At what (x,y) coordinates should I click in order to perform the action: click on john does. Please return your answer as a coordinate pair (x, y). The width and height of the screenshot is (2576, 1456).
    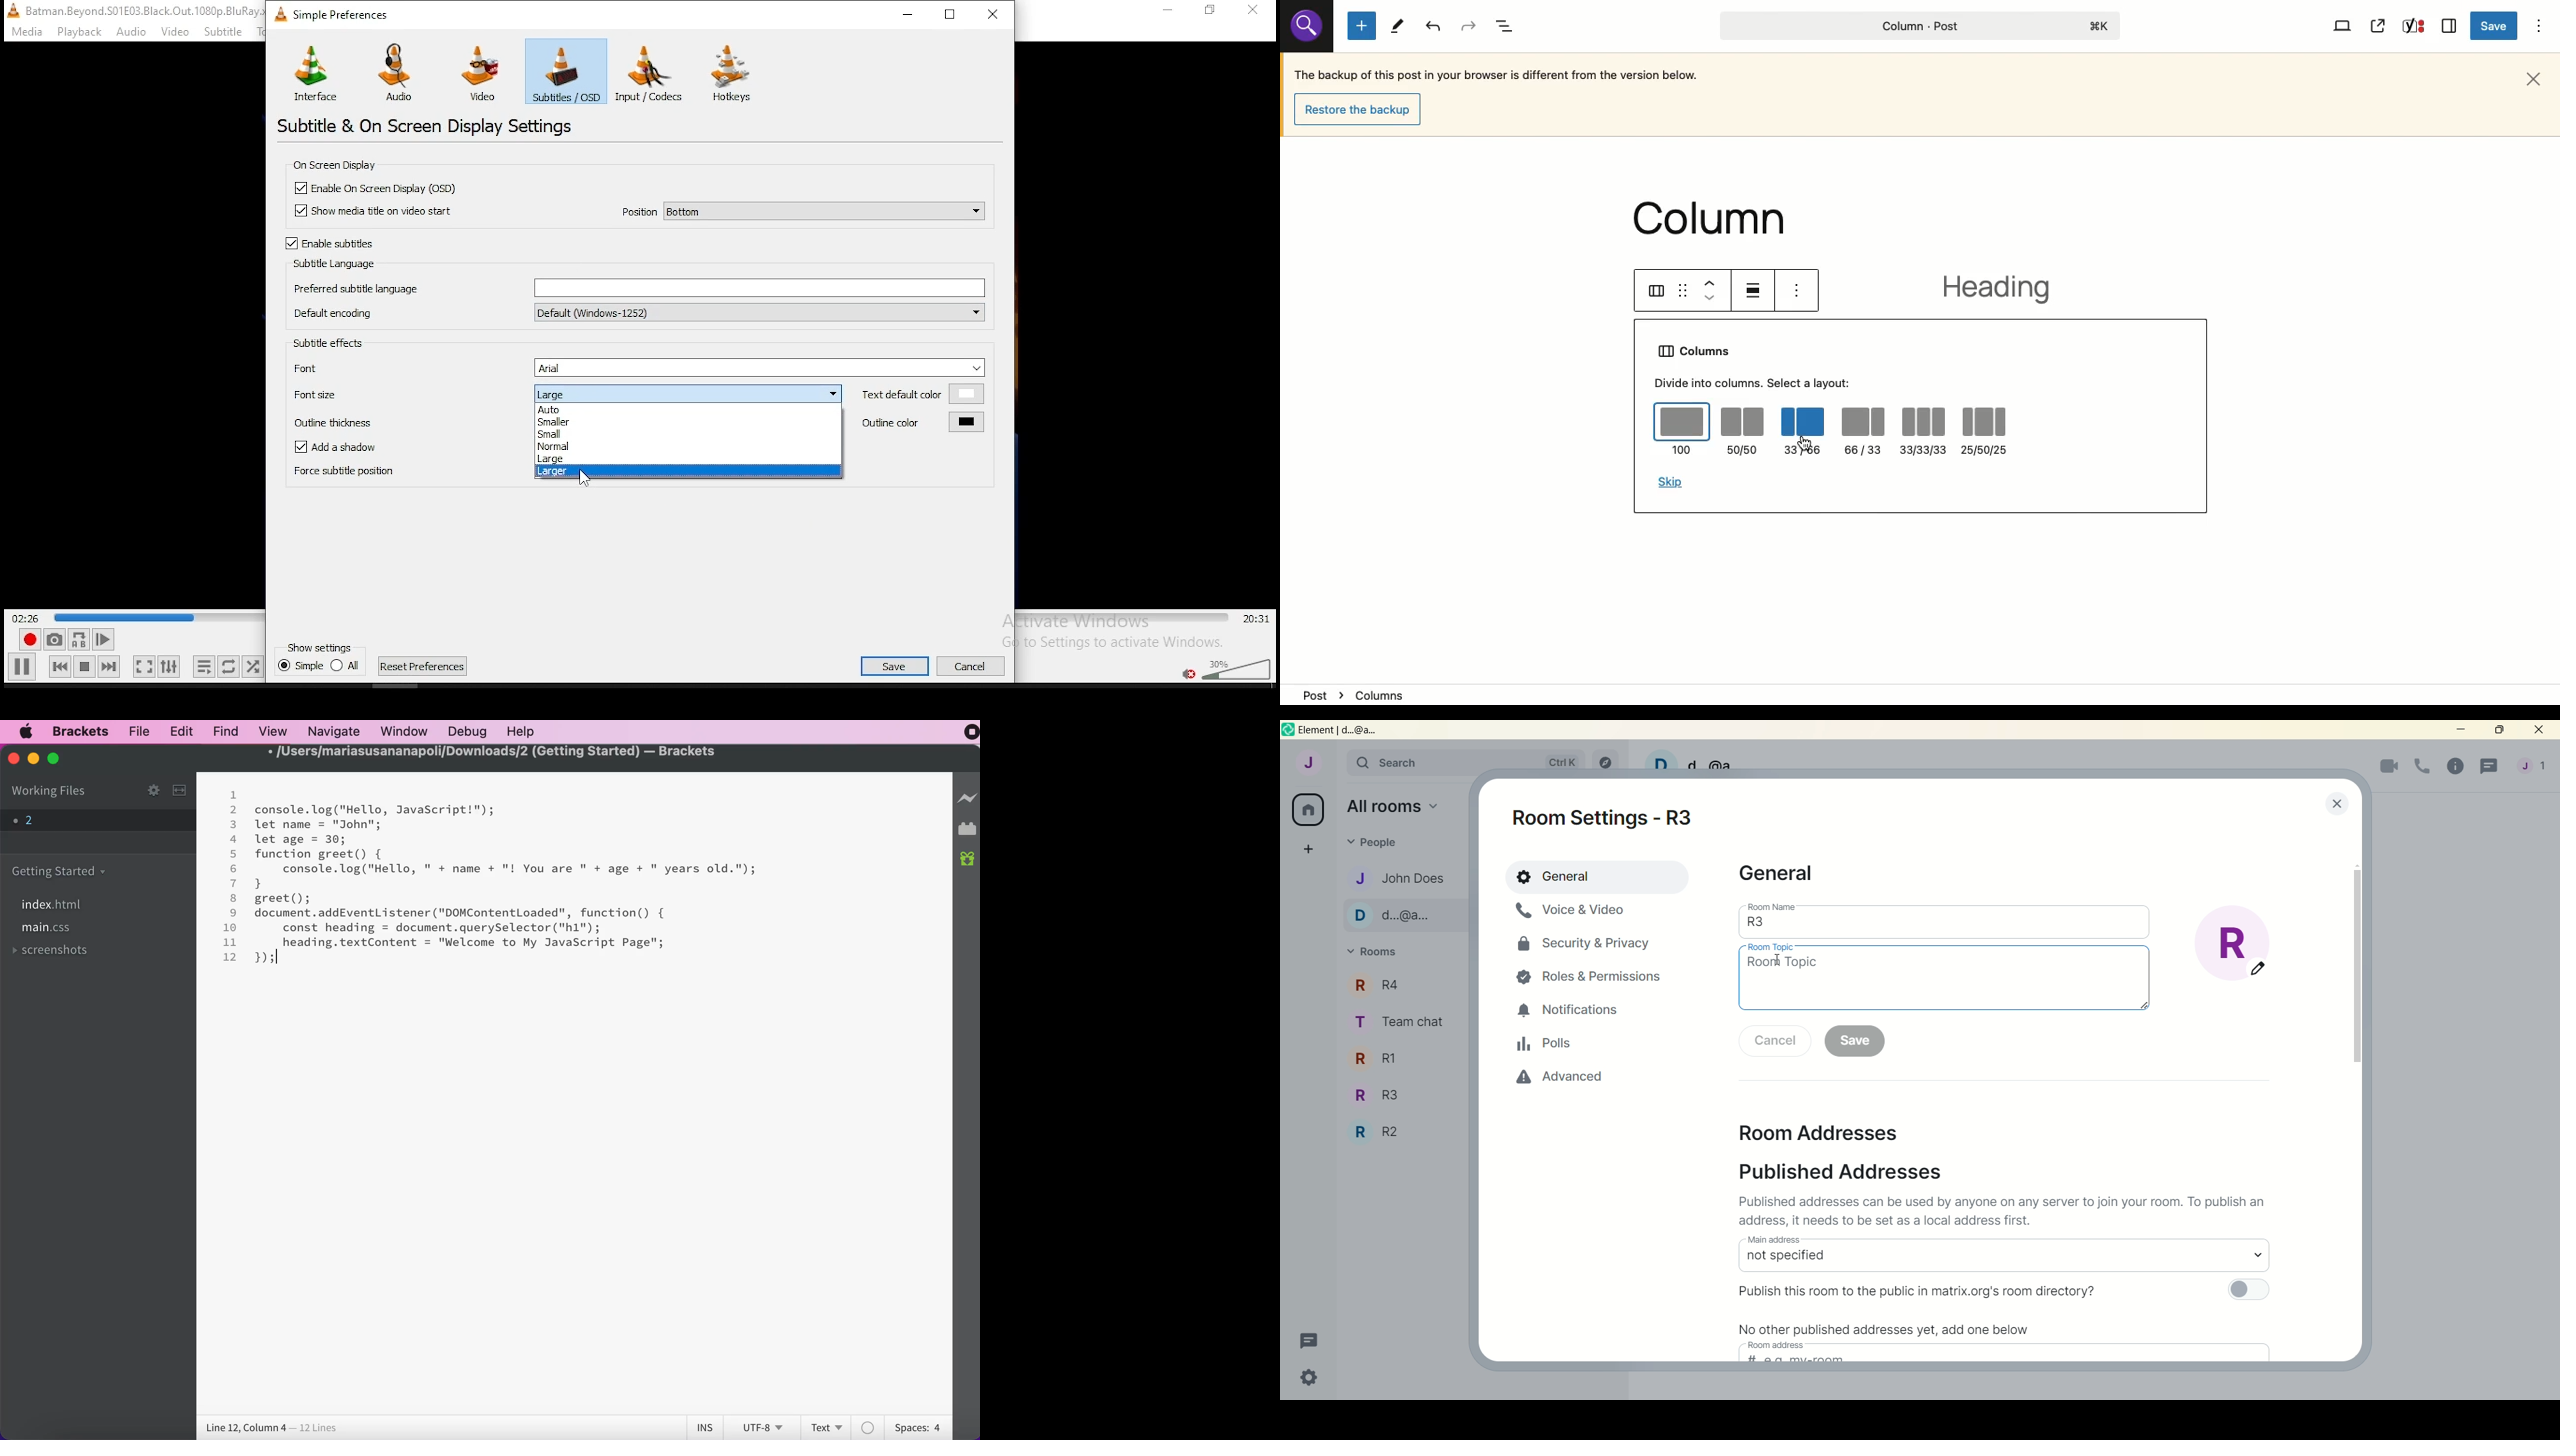
    Looking at the image, I should click on (1399, 877).